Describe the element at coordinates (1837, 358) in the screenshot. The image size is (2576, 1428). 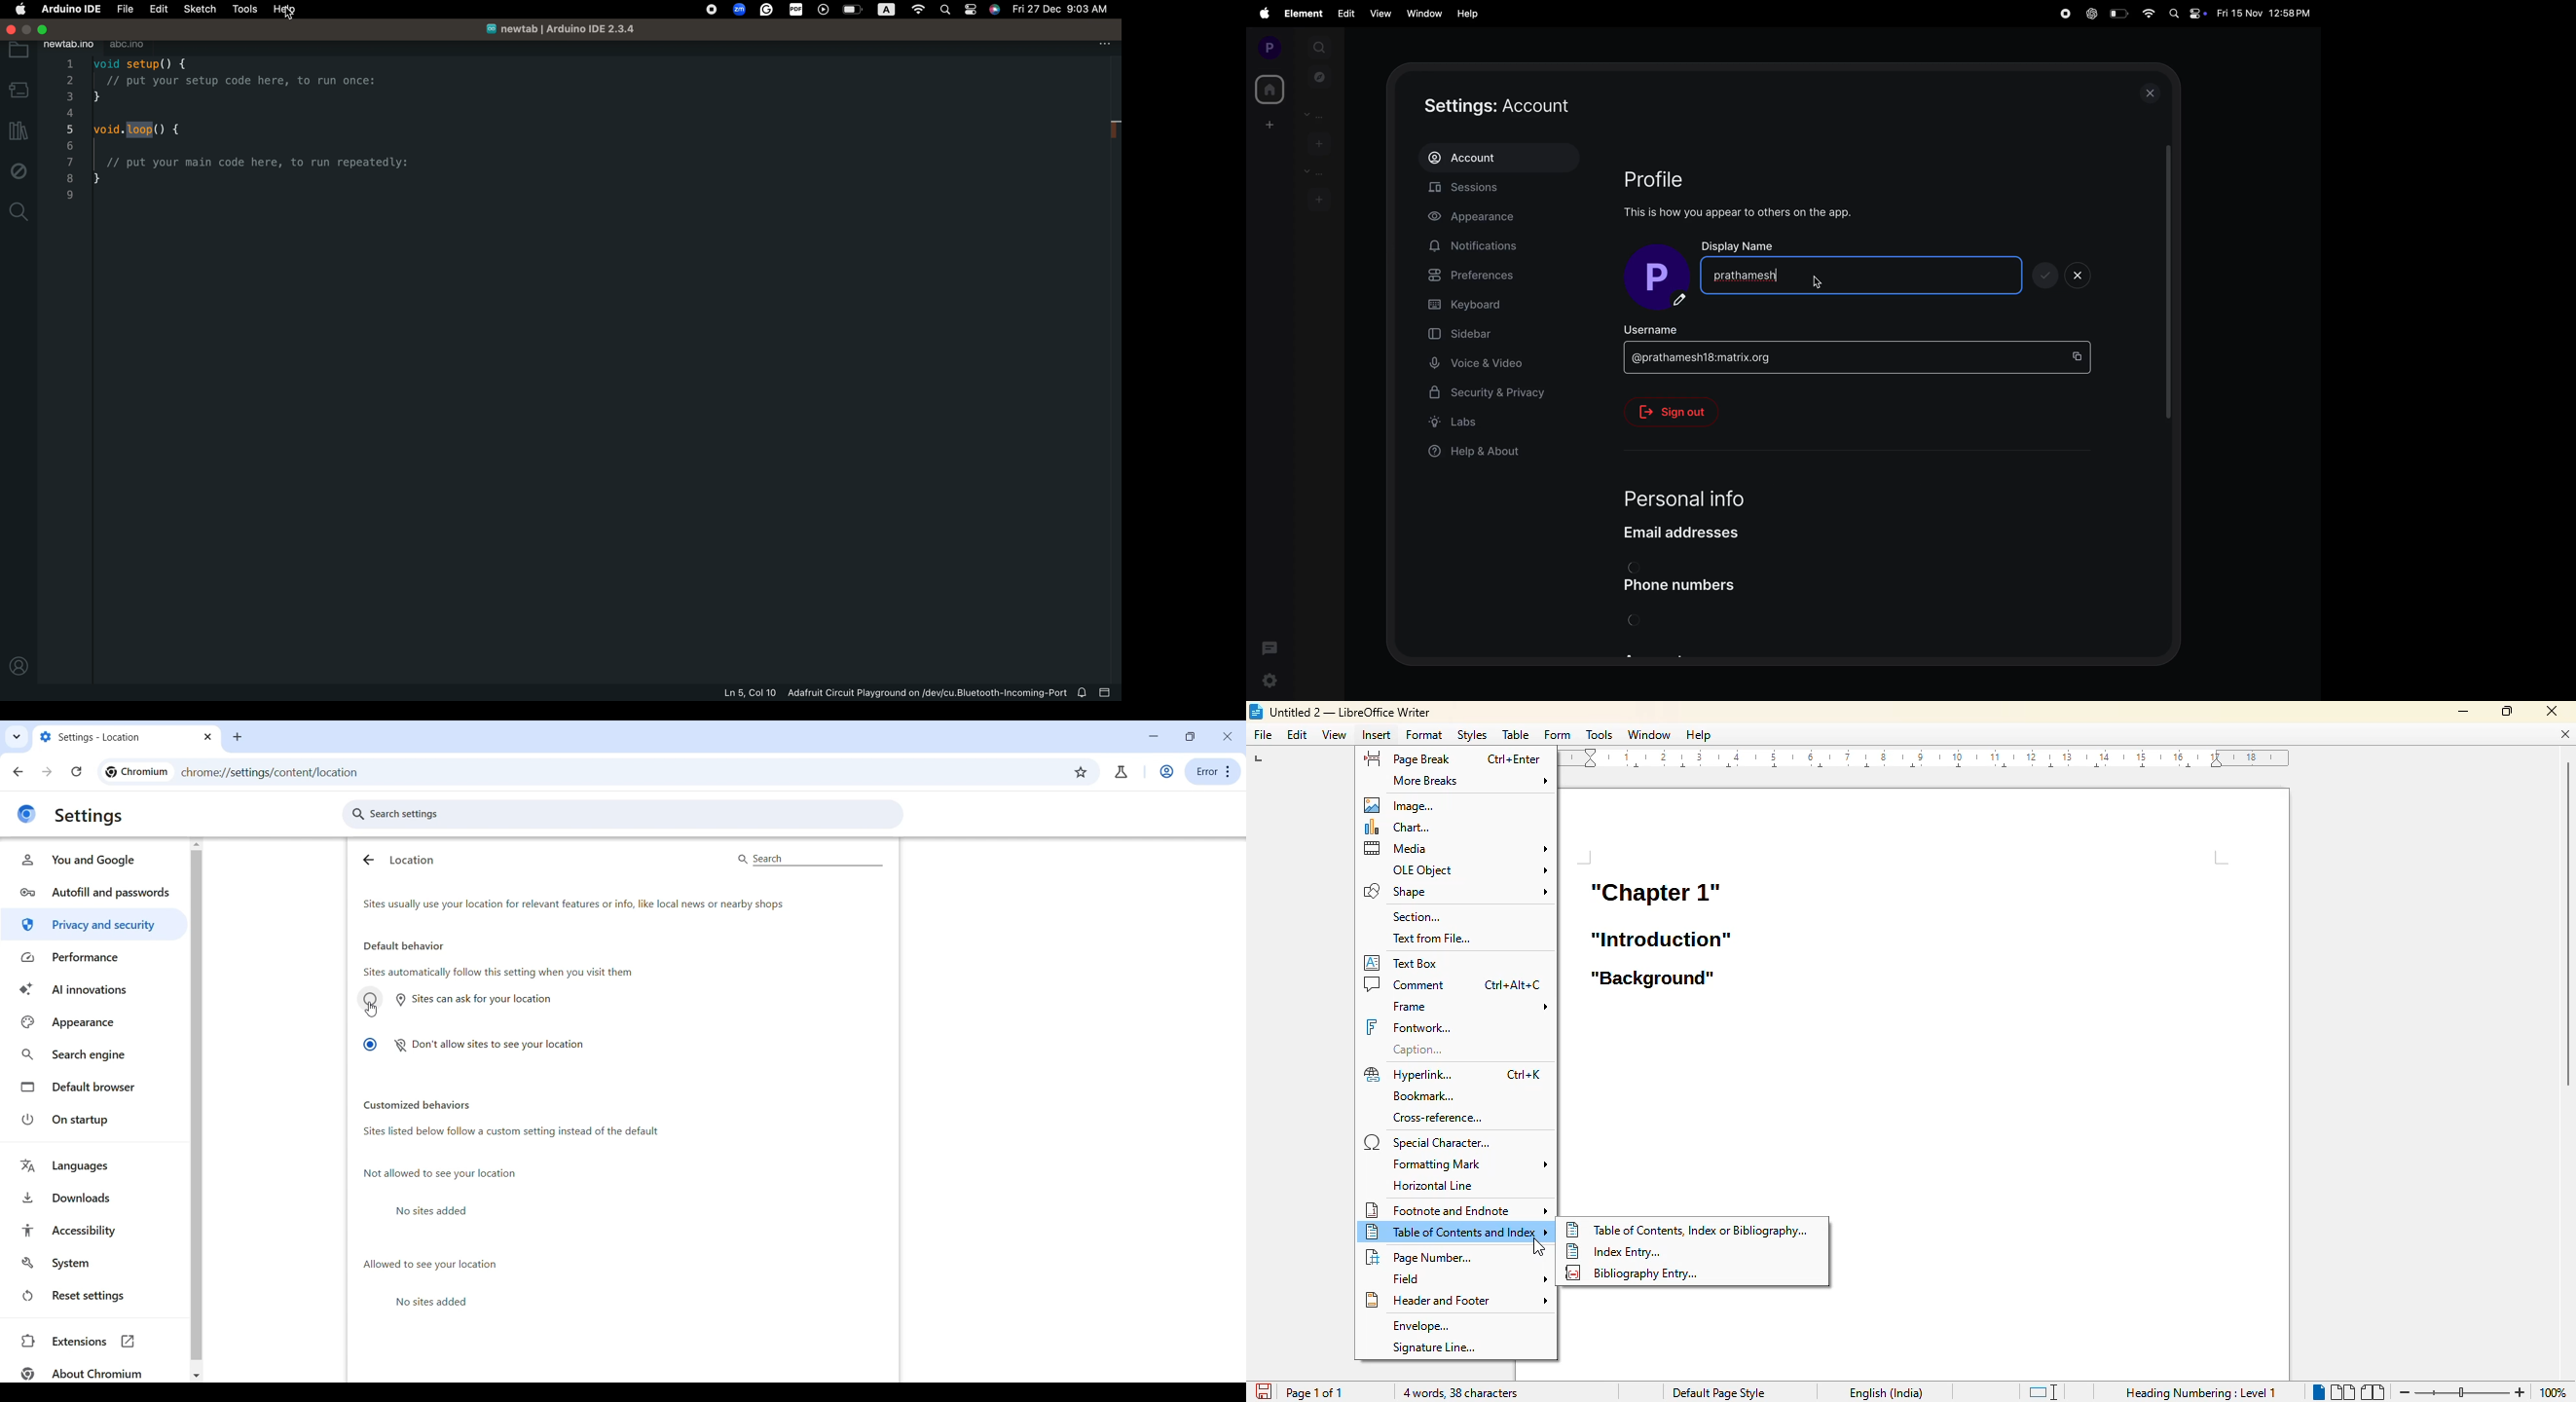
I see `matrix mail.id` at that location.